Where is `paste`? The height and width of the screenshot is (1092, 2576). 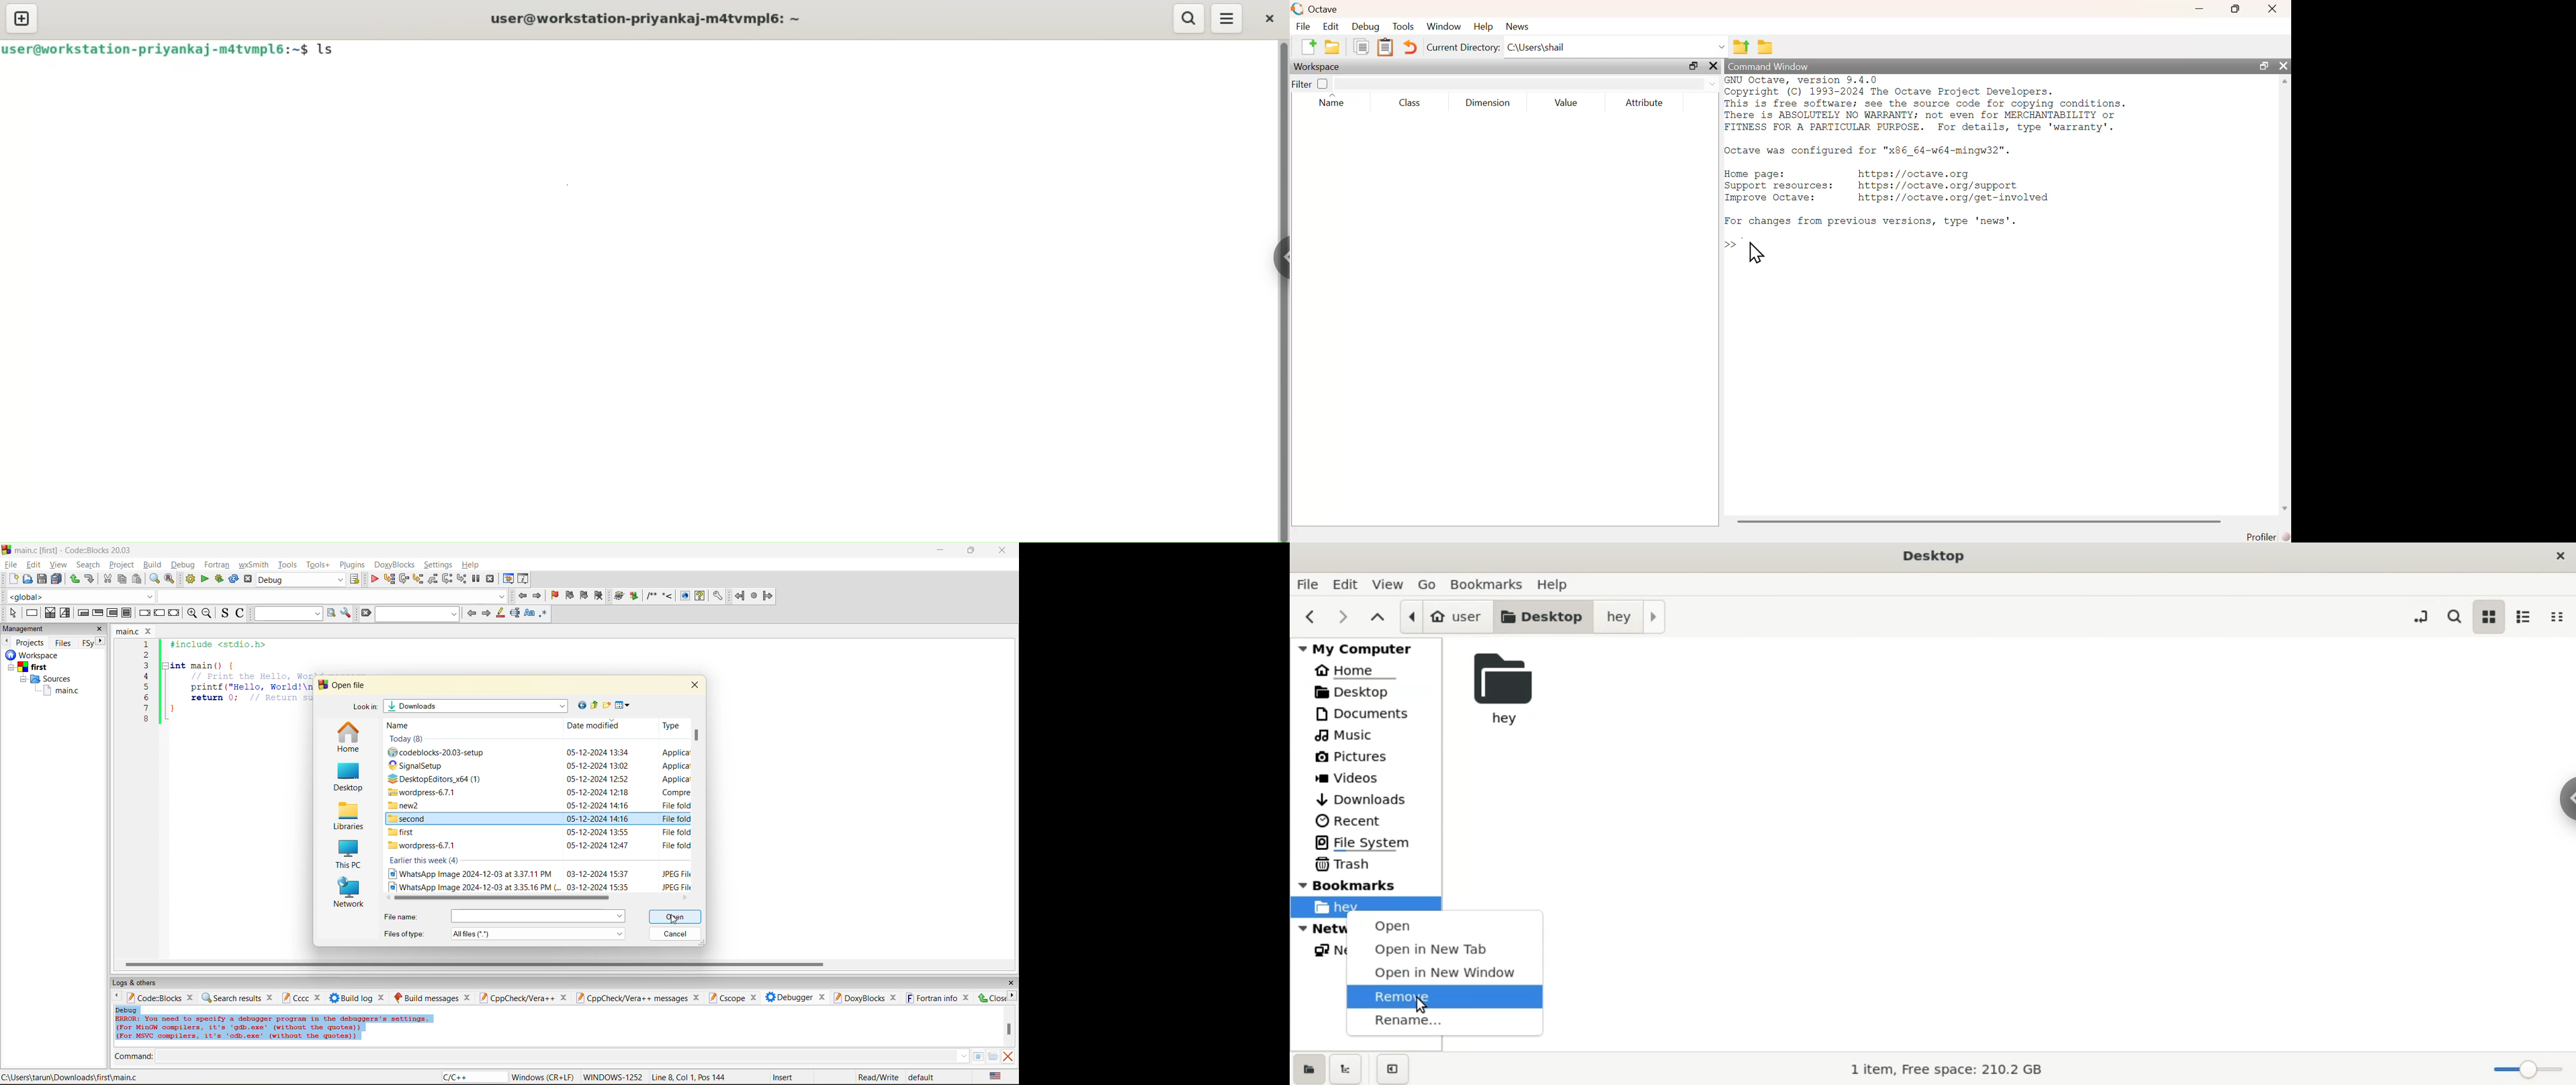 paste is located at coordinates (137, 579).